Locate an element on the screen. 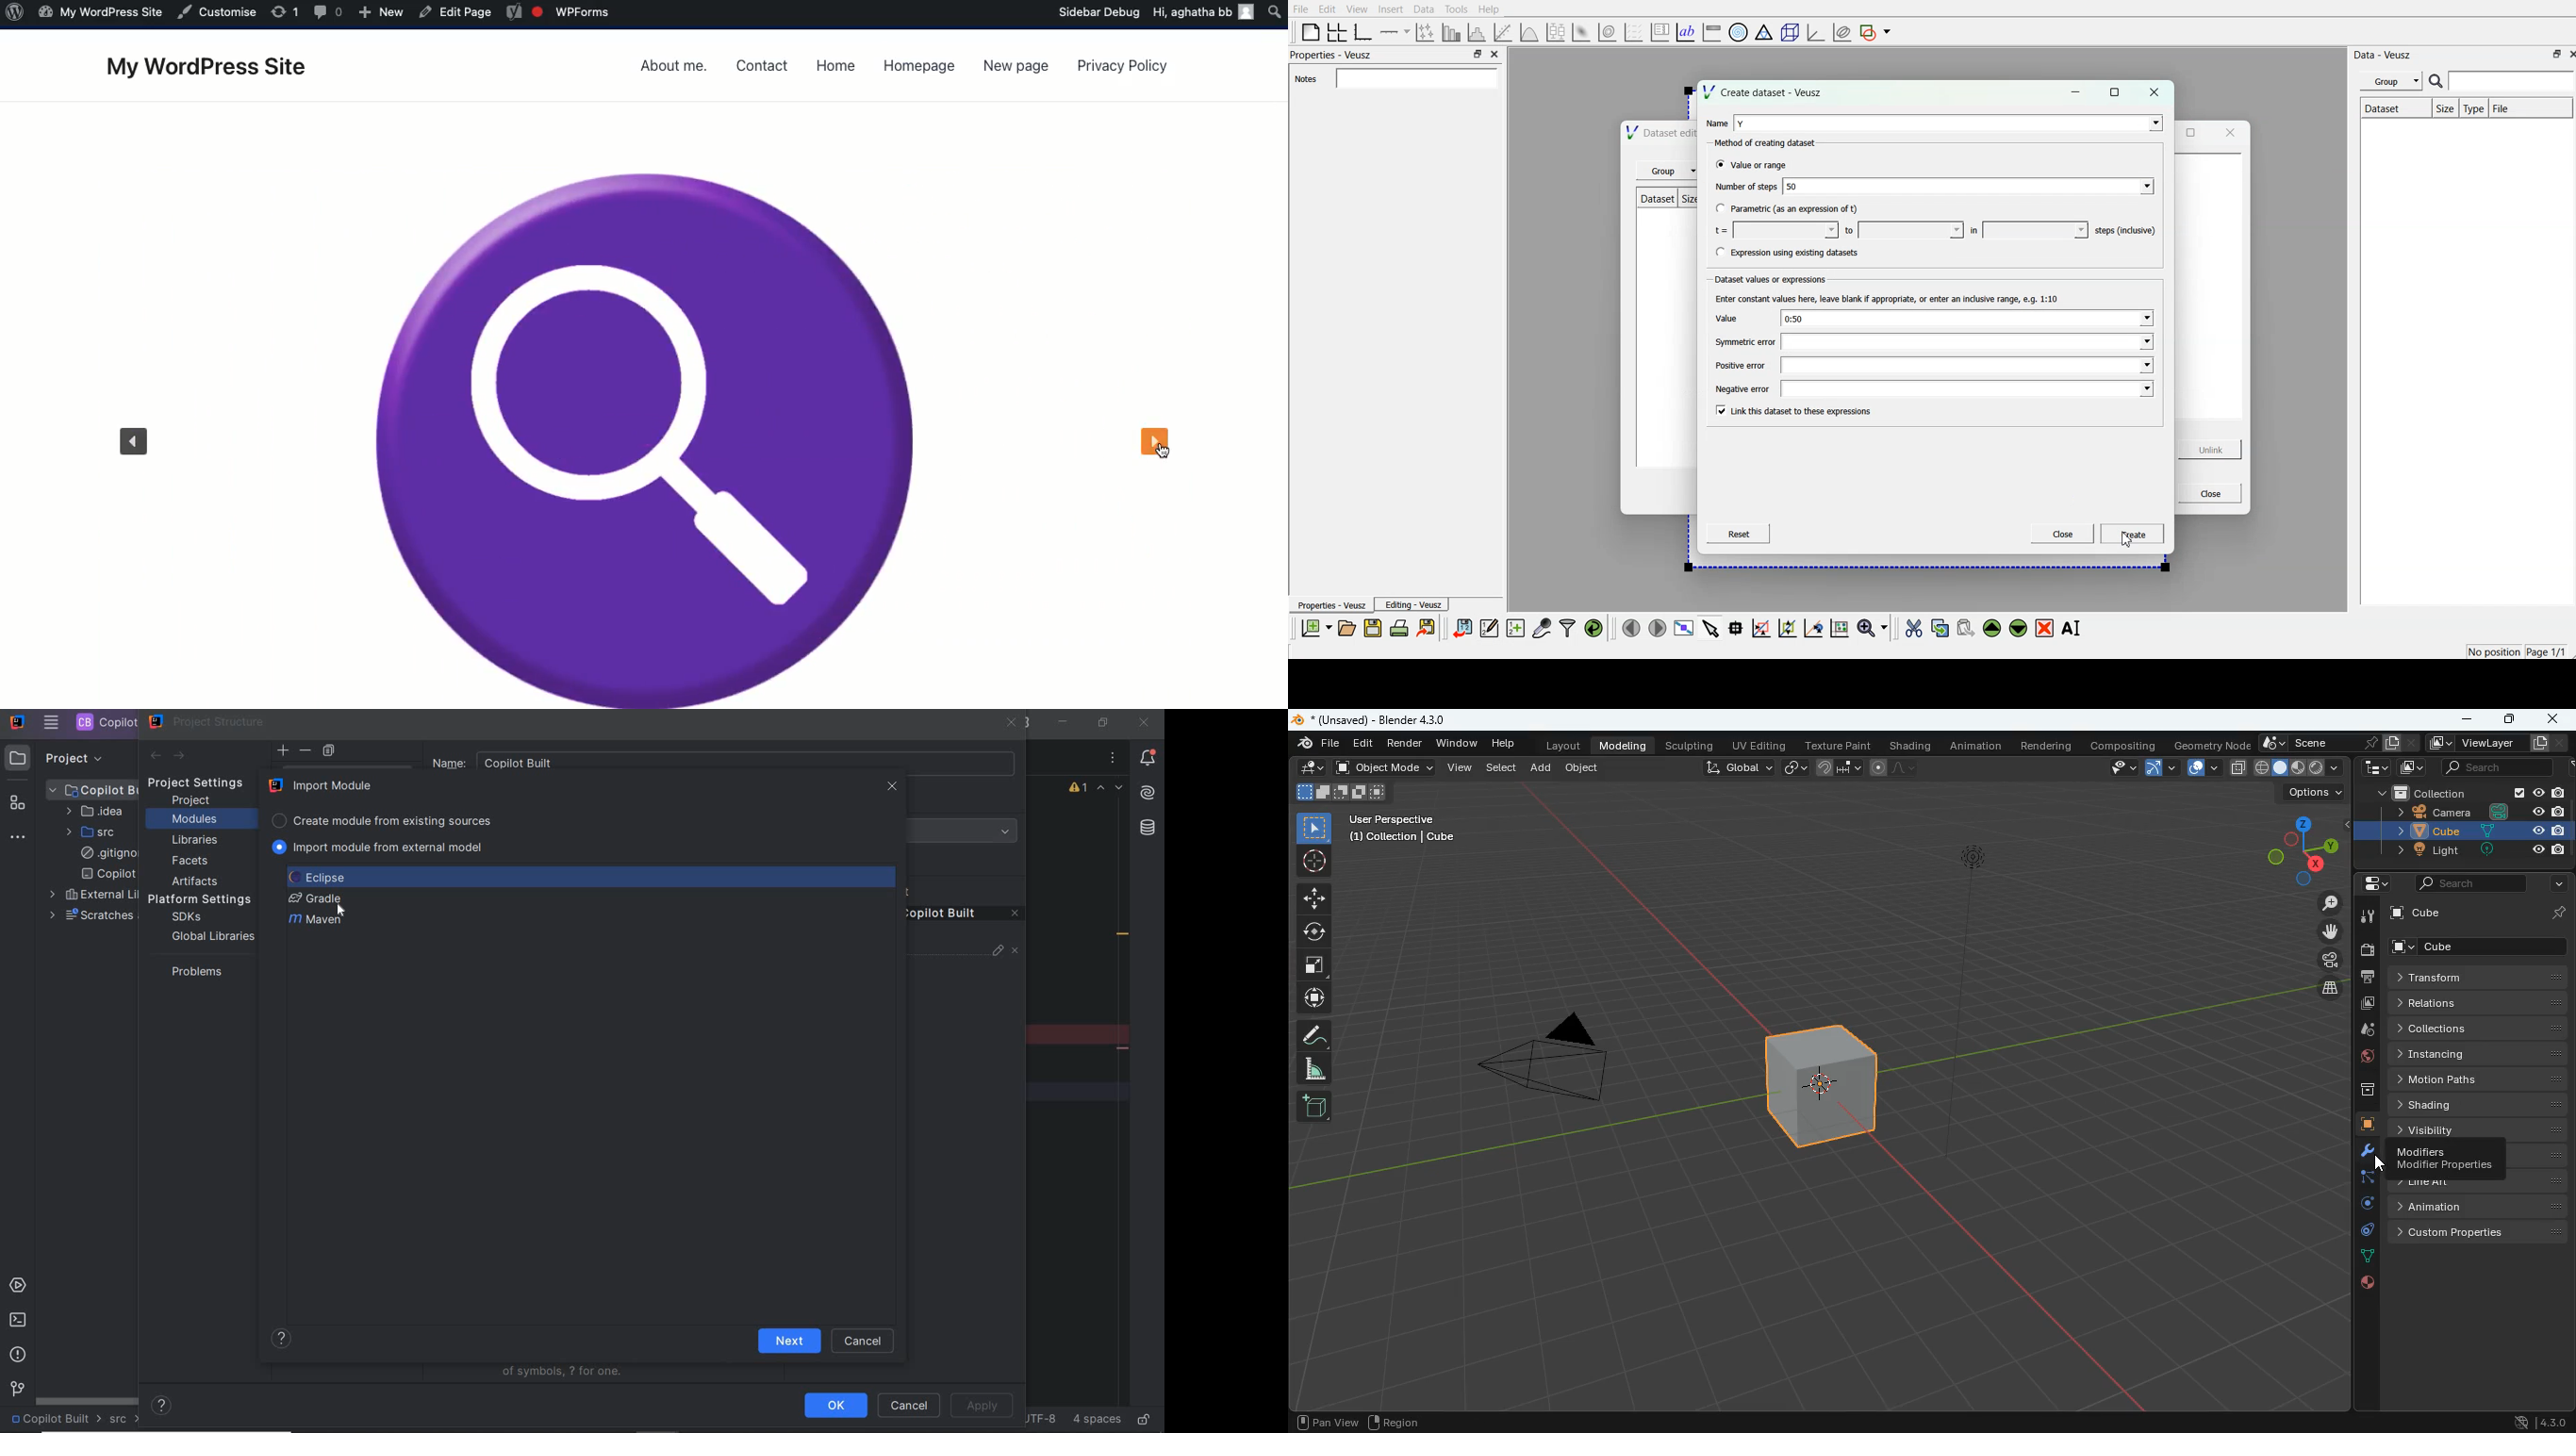  select is located at coordinates (1502, 768).